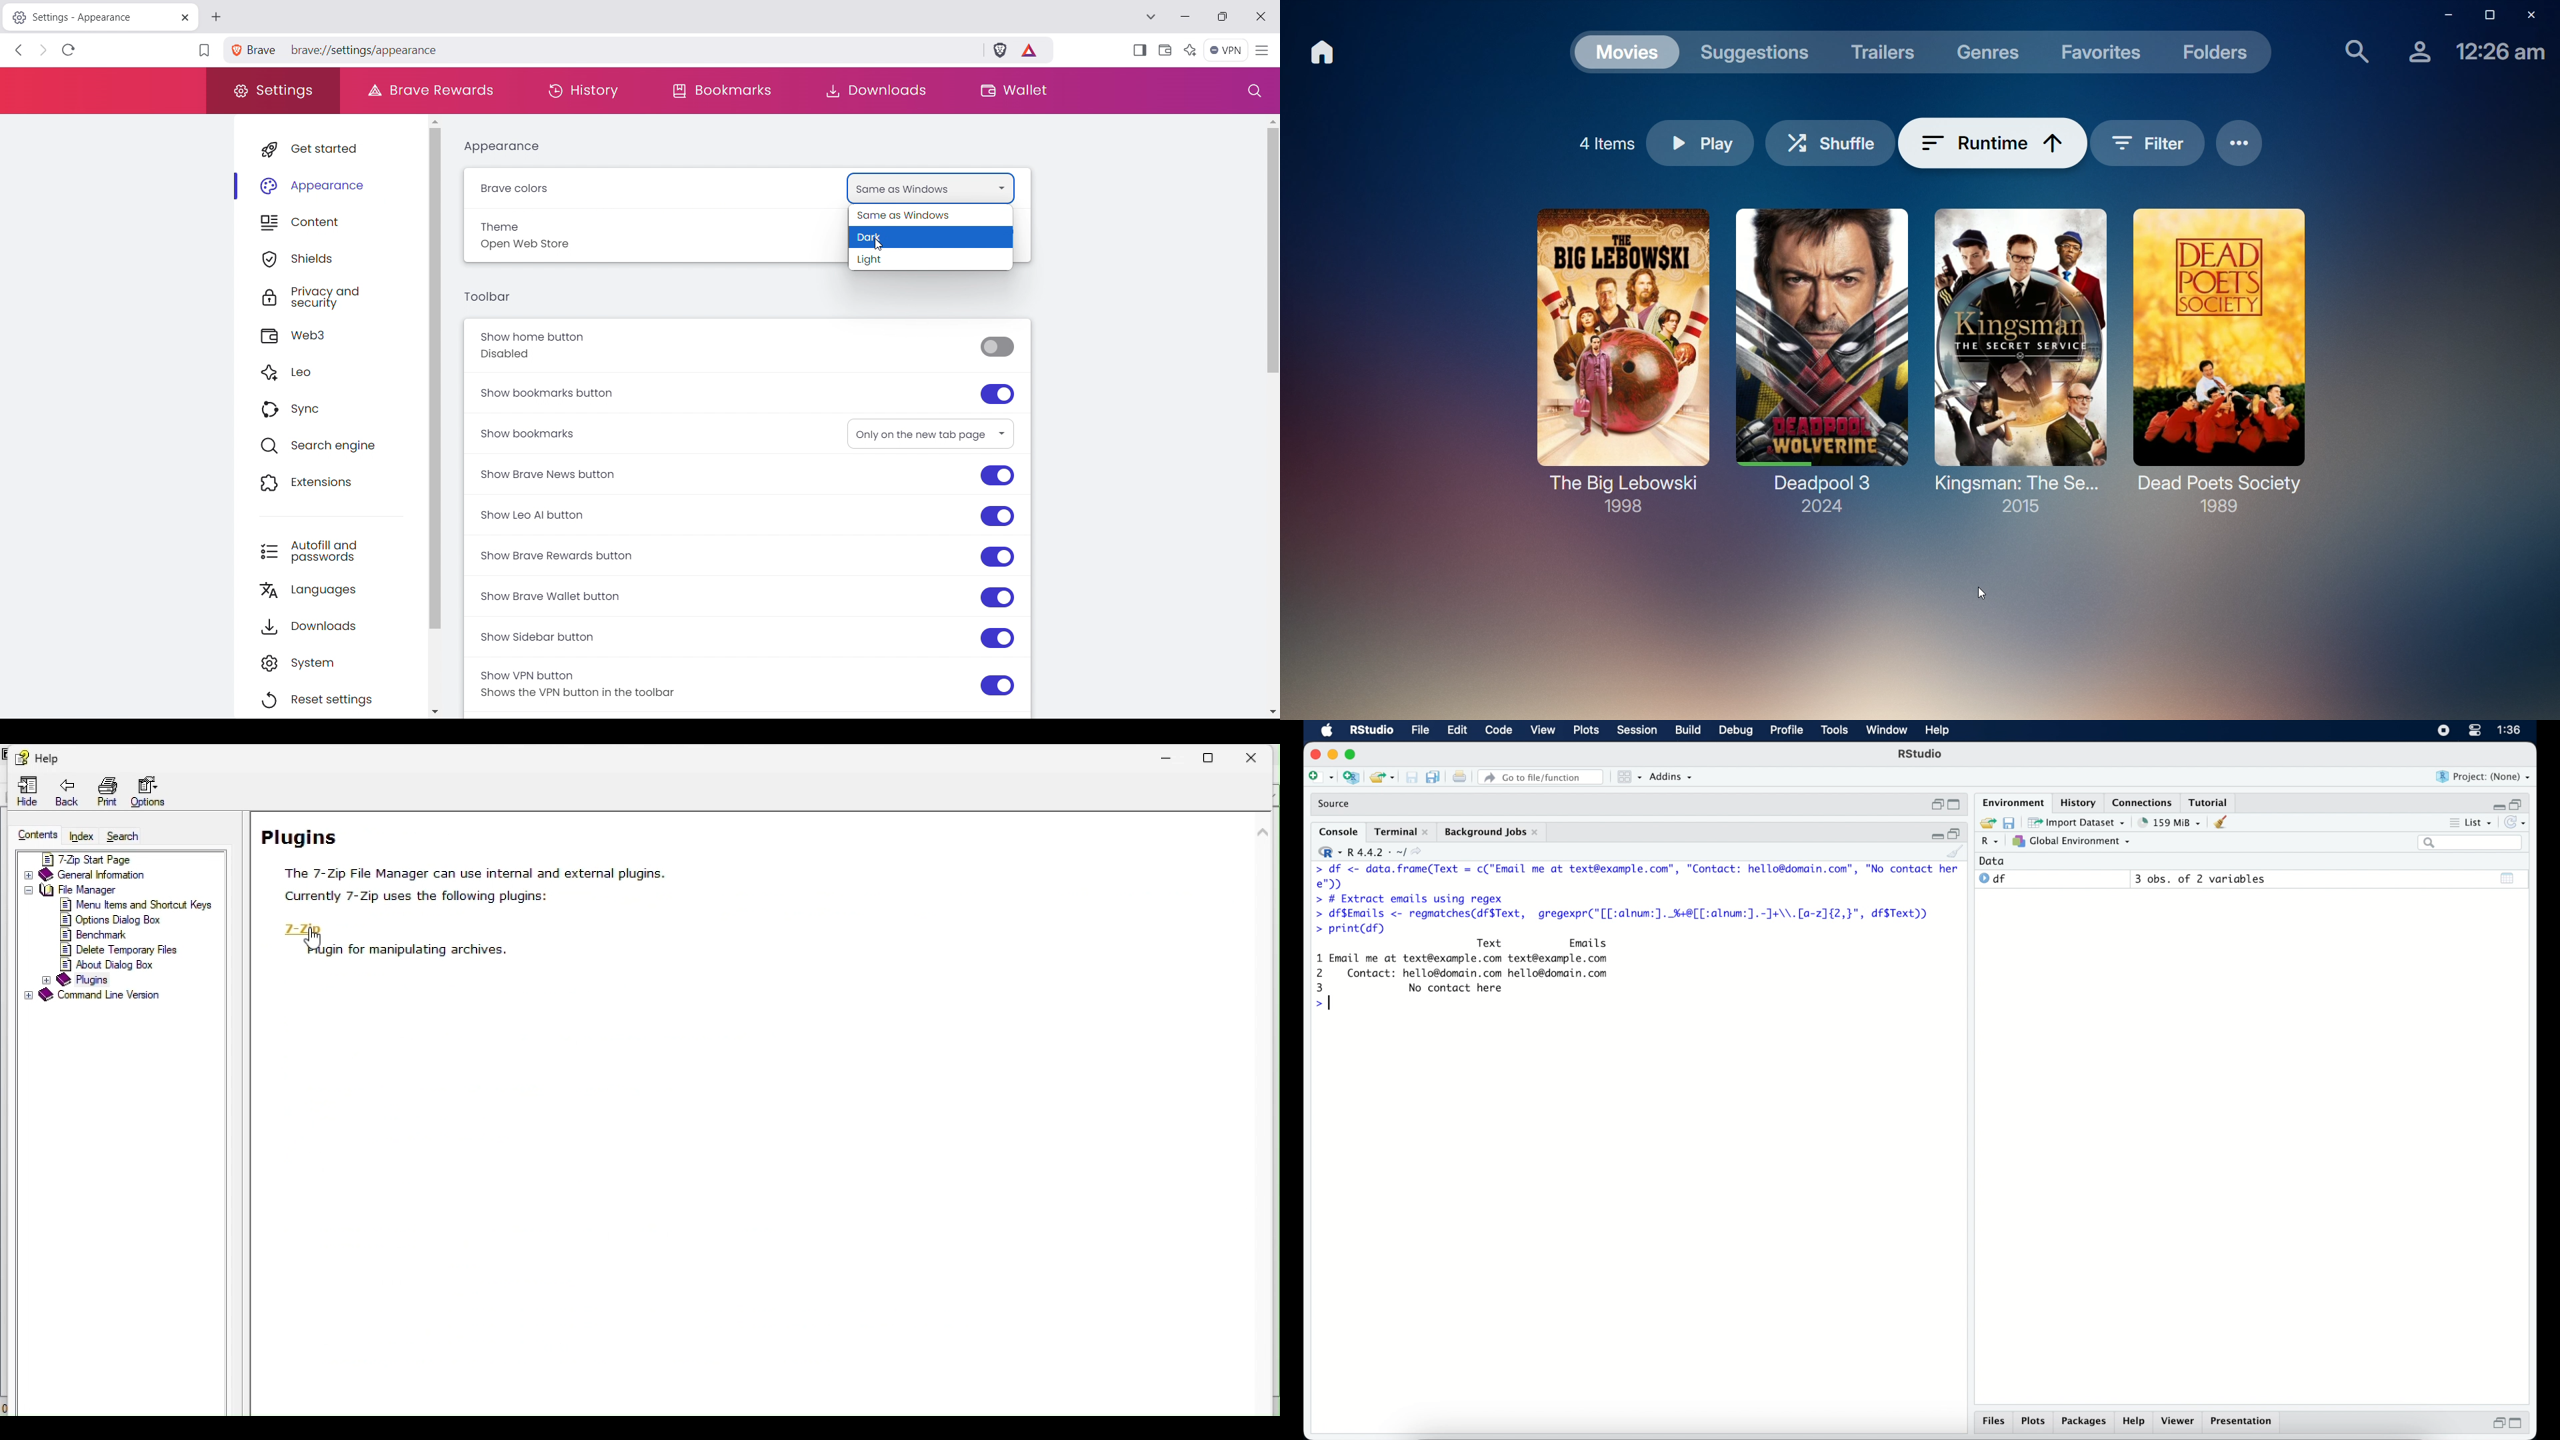 The width and height of the screenshot is (2576, 1456). I want to click on get started, so click(338, 147).